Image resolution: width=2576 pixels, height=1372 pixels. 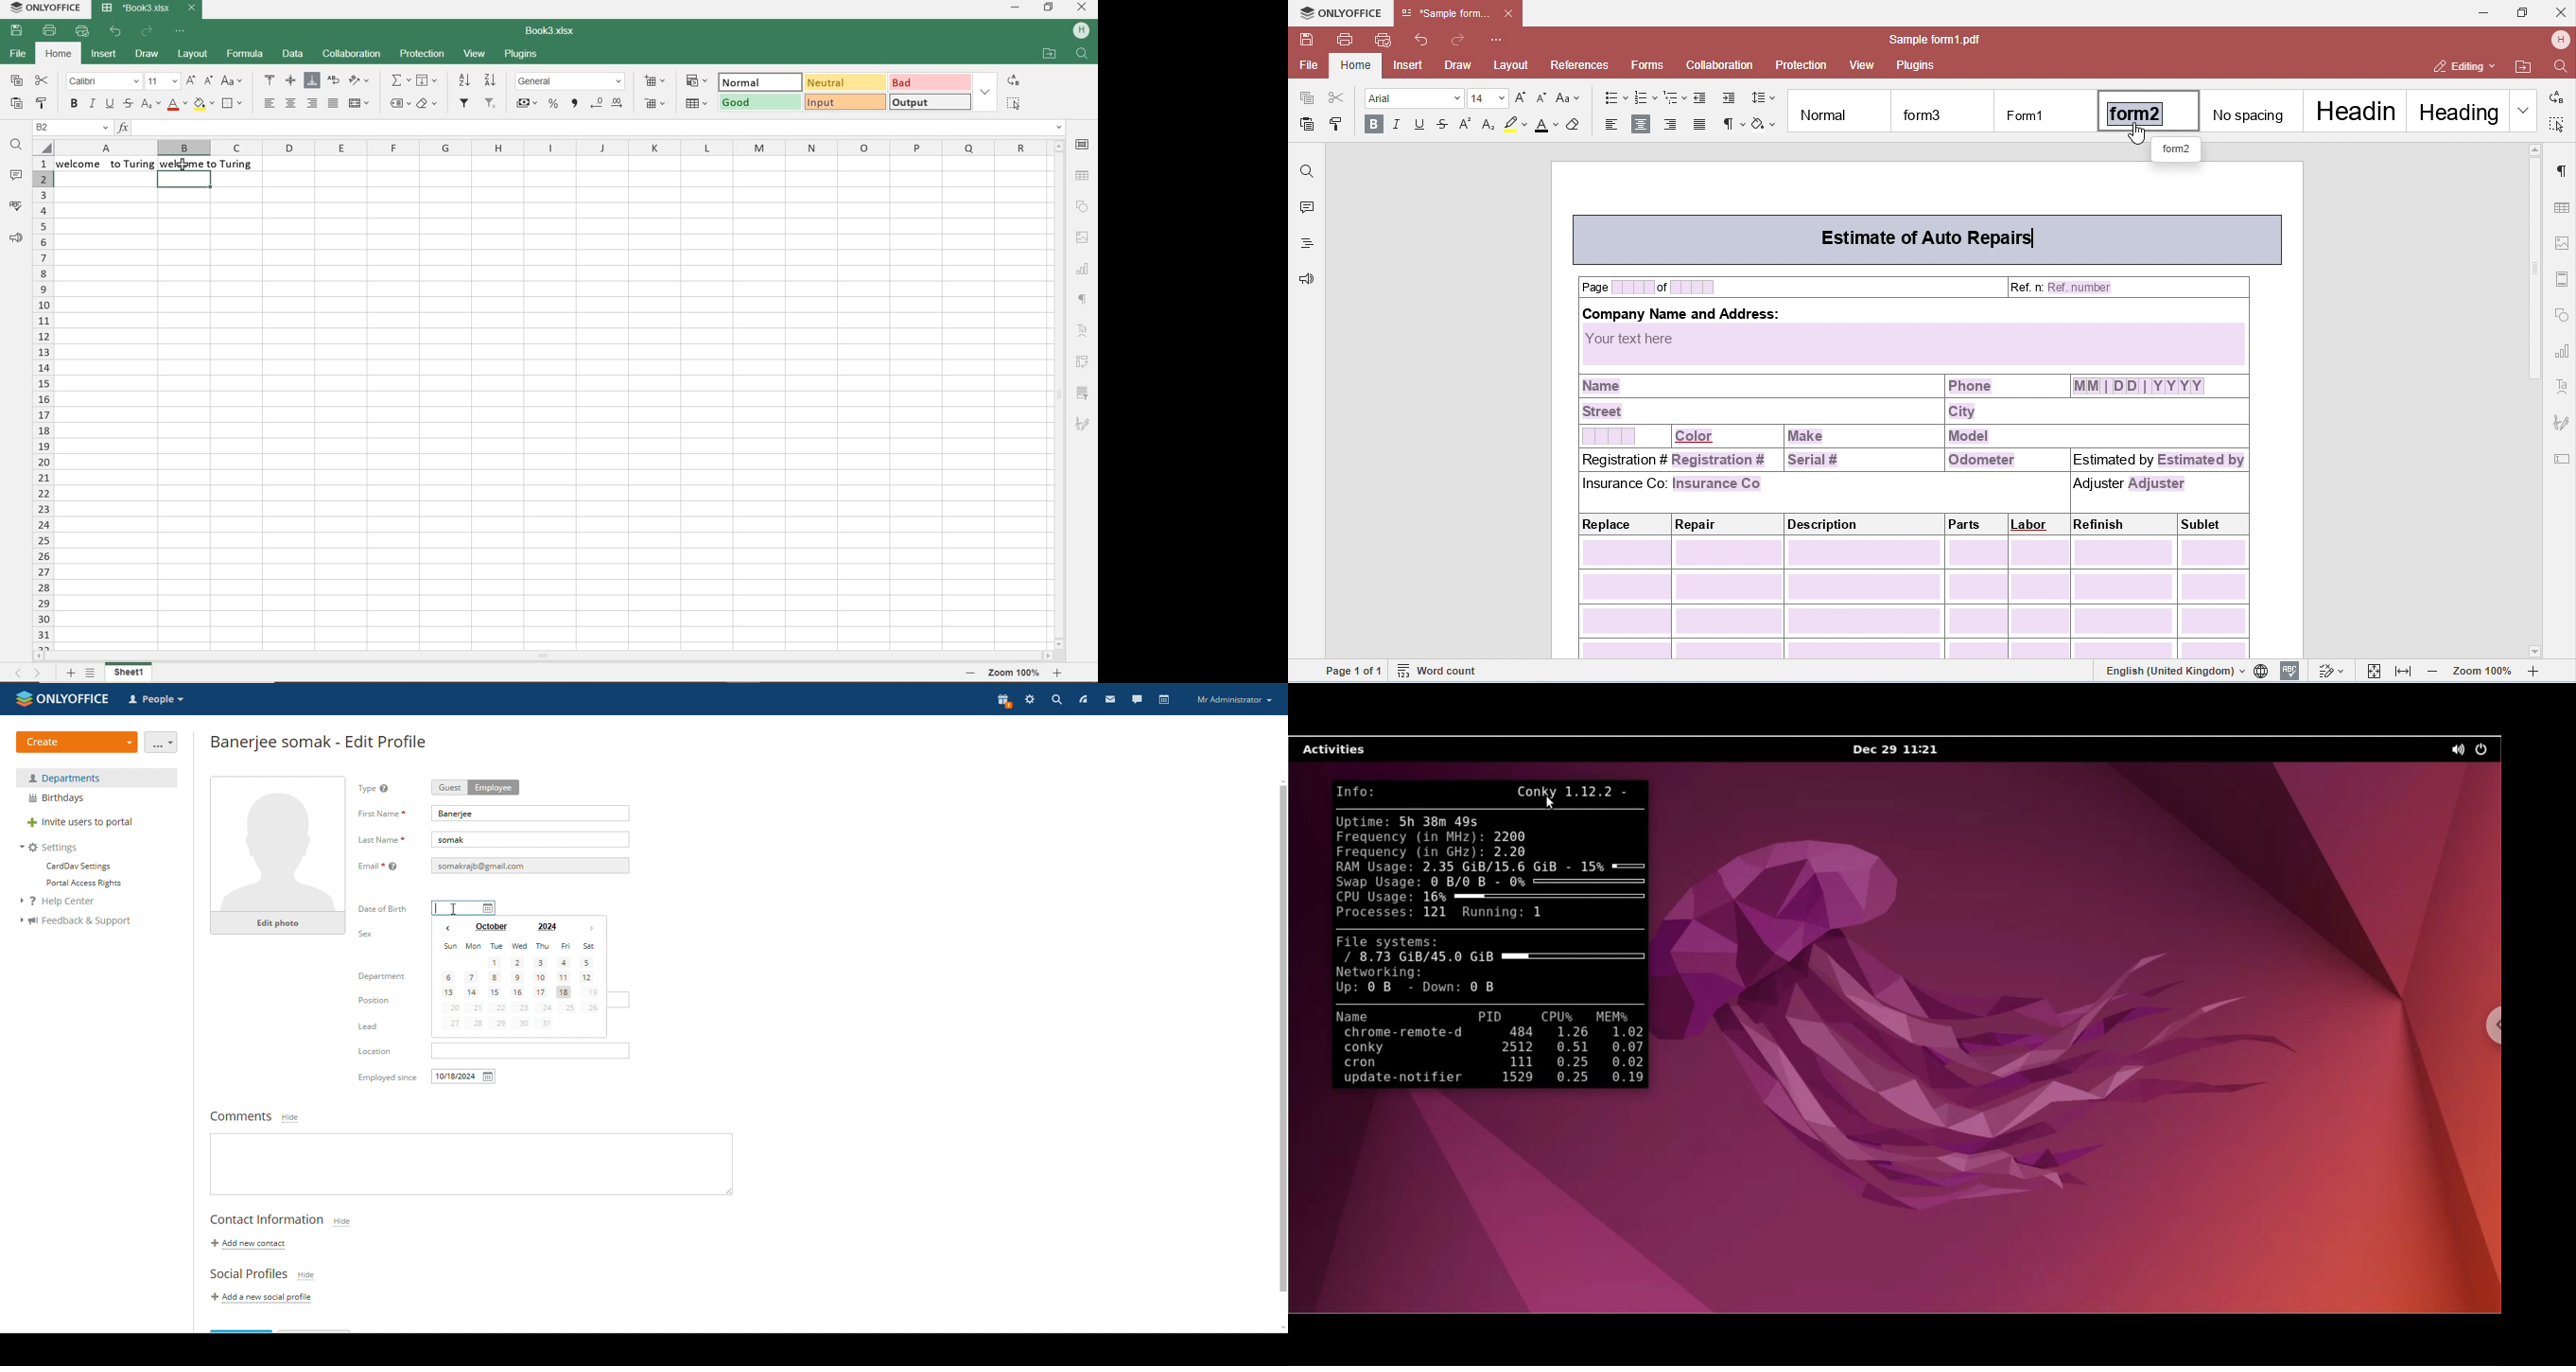 What do you see at coordinates (1050, 53) in the screenshot?
I see `OPEN FILE LOCATION` at bounding box center [1050, 53].